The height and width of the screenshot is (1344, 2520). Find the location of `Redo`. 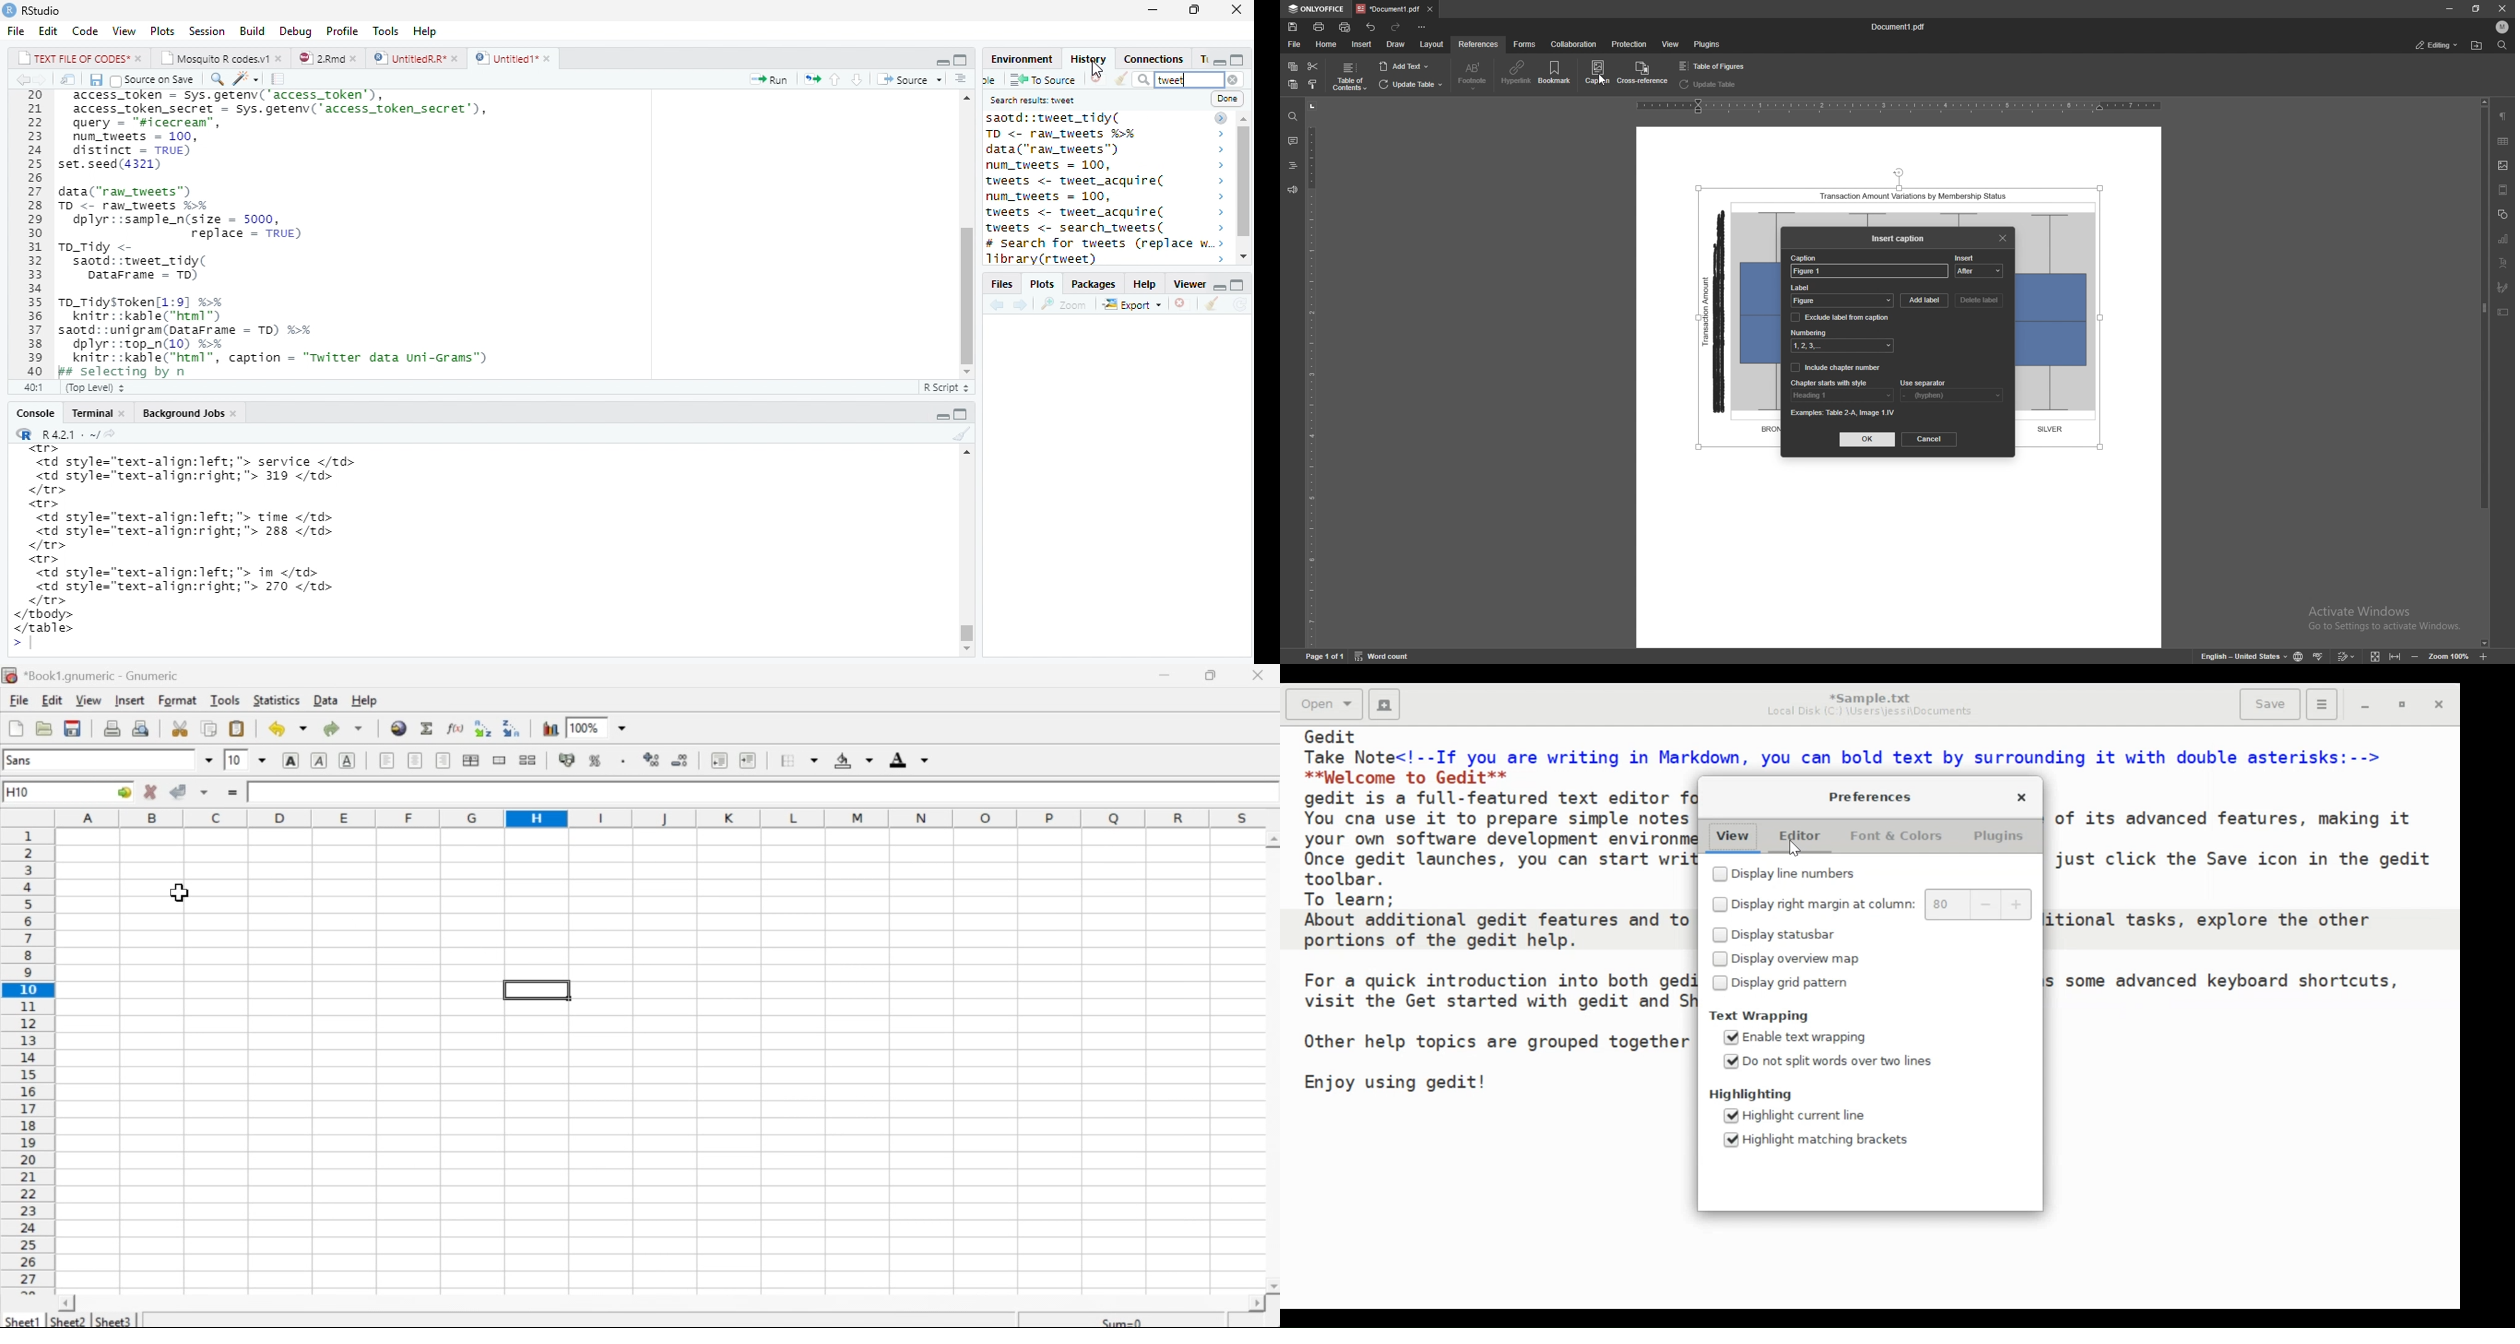

Redo is located at coordinates (331, 730).